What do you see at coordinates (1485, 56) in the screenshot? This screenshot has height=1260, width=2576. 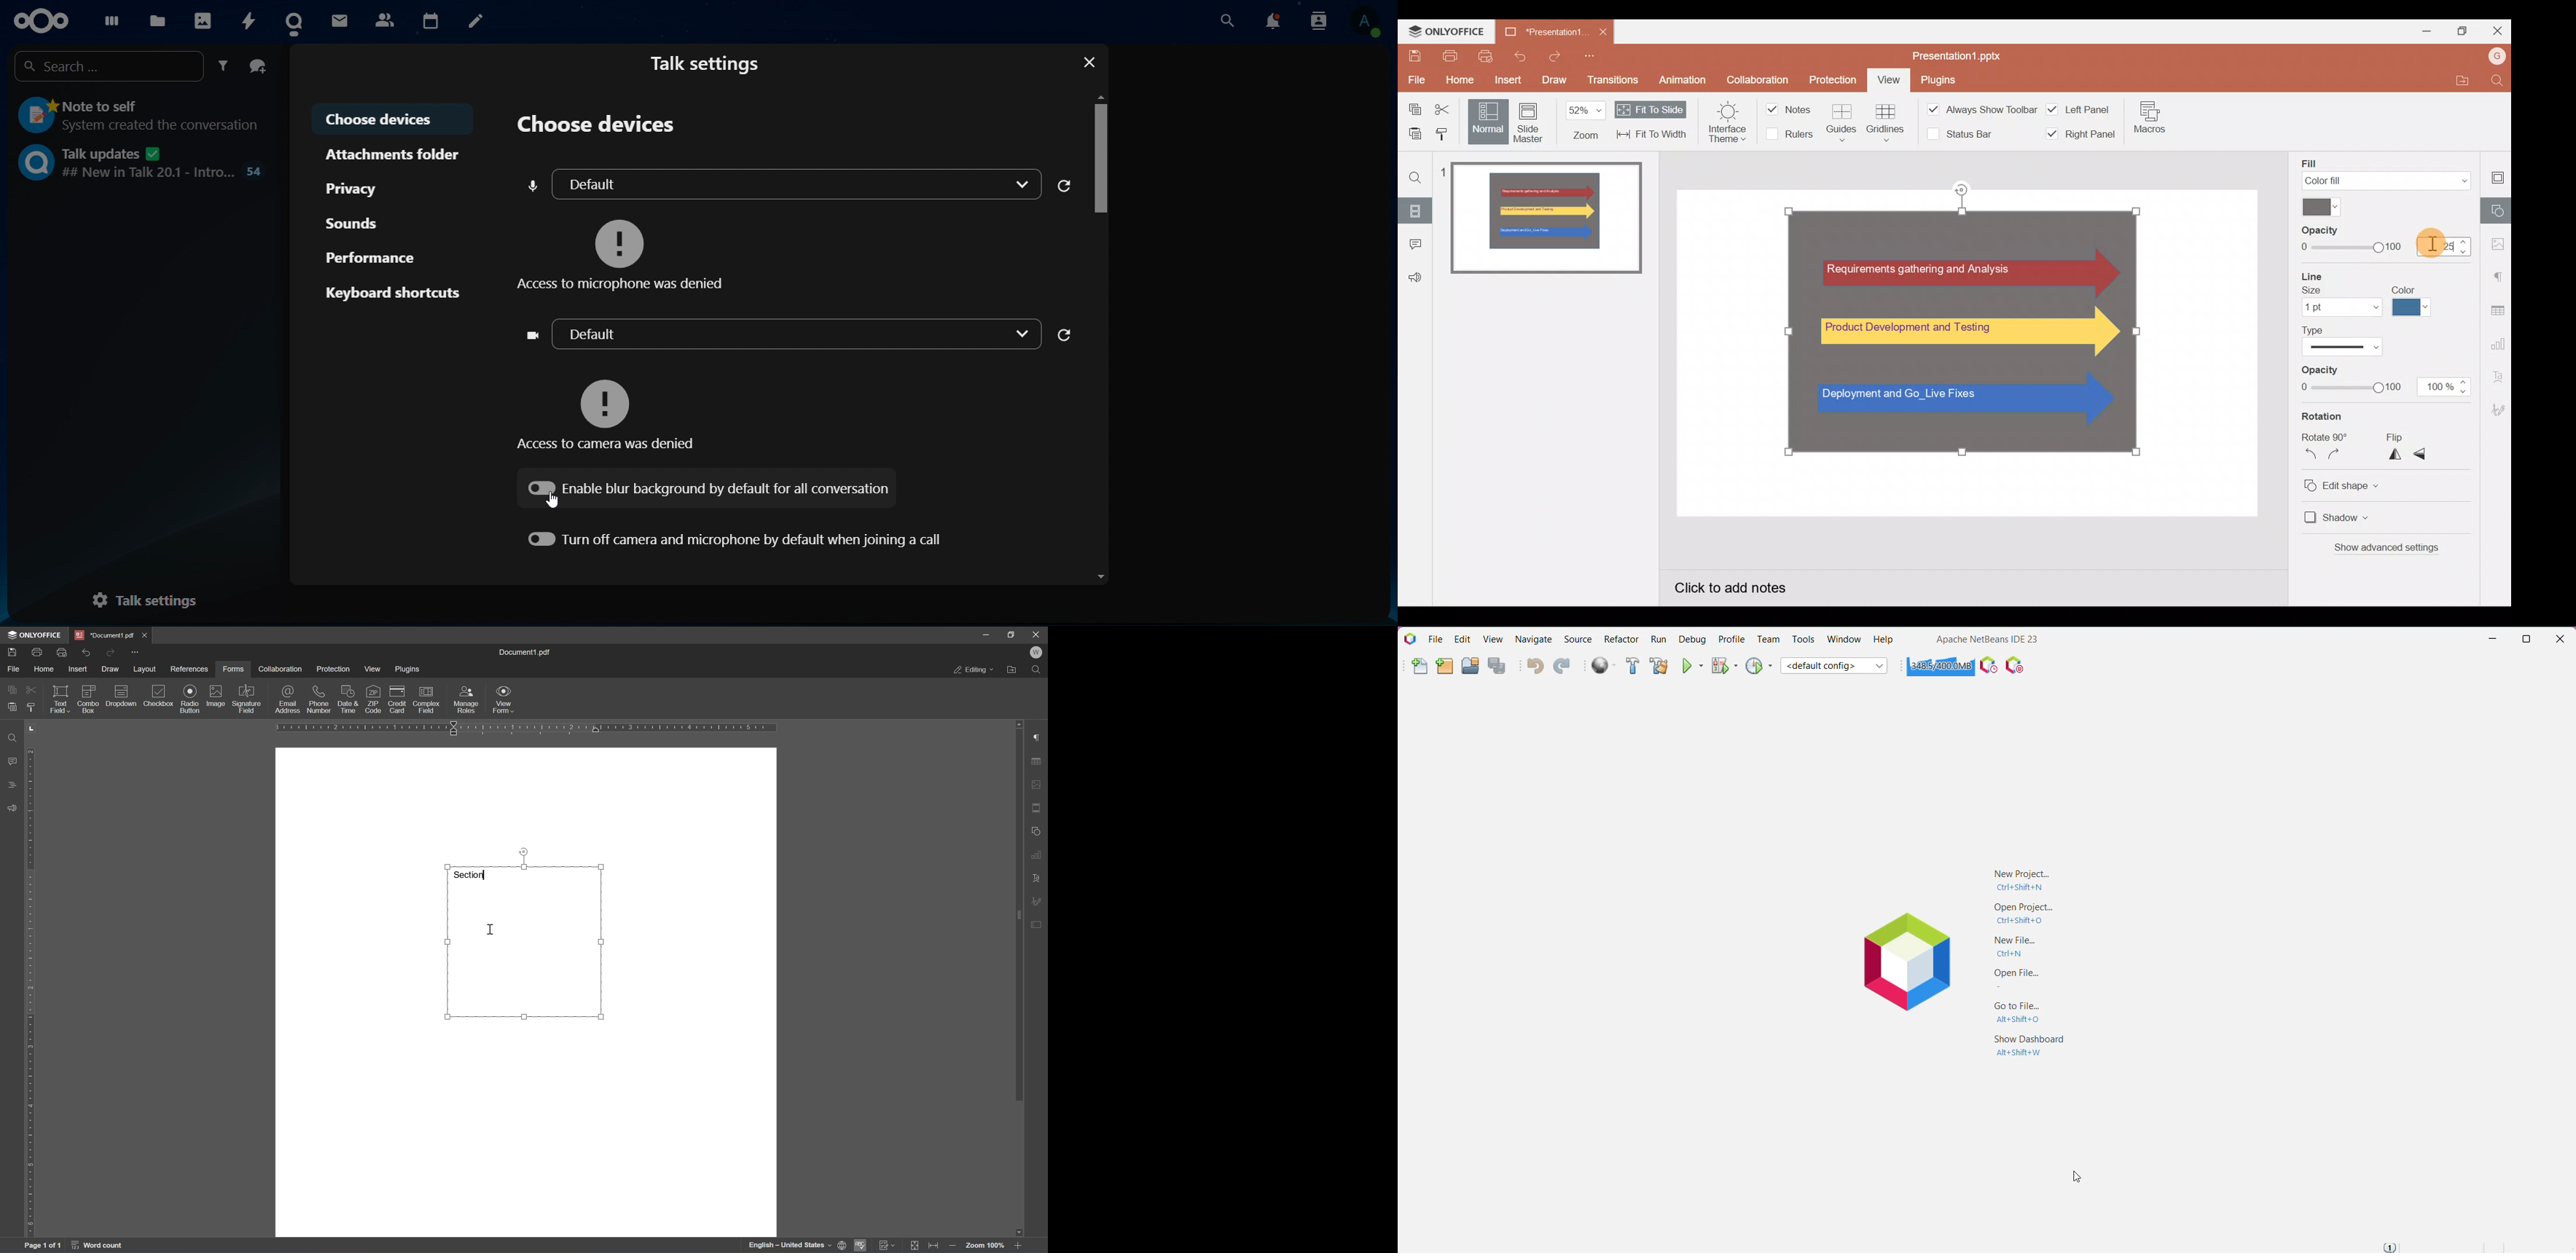 I see `Quick print` at bounding box center [1485, 56].